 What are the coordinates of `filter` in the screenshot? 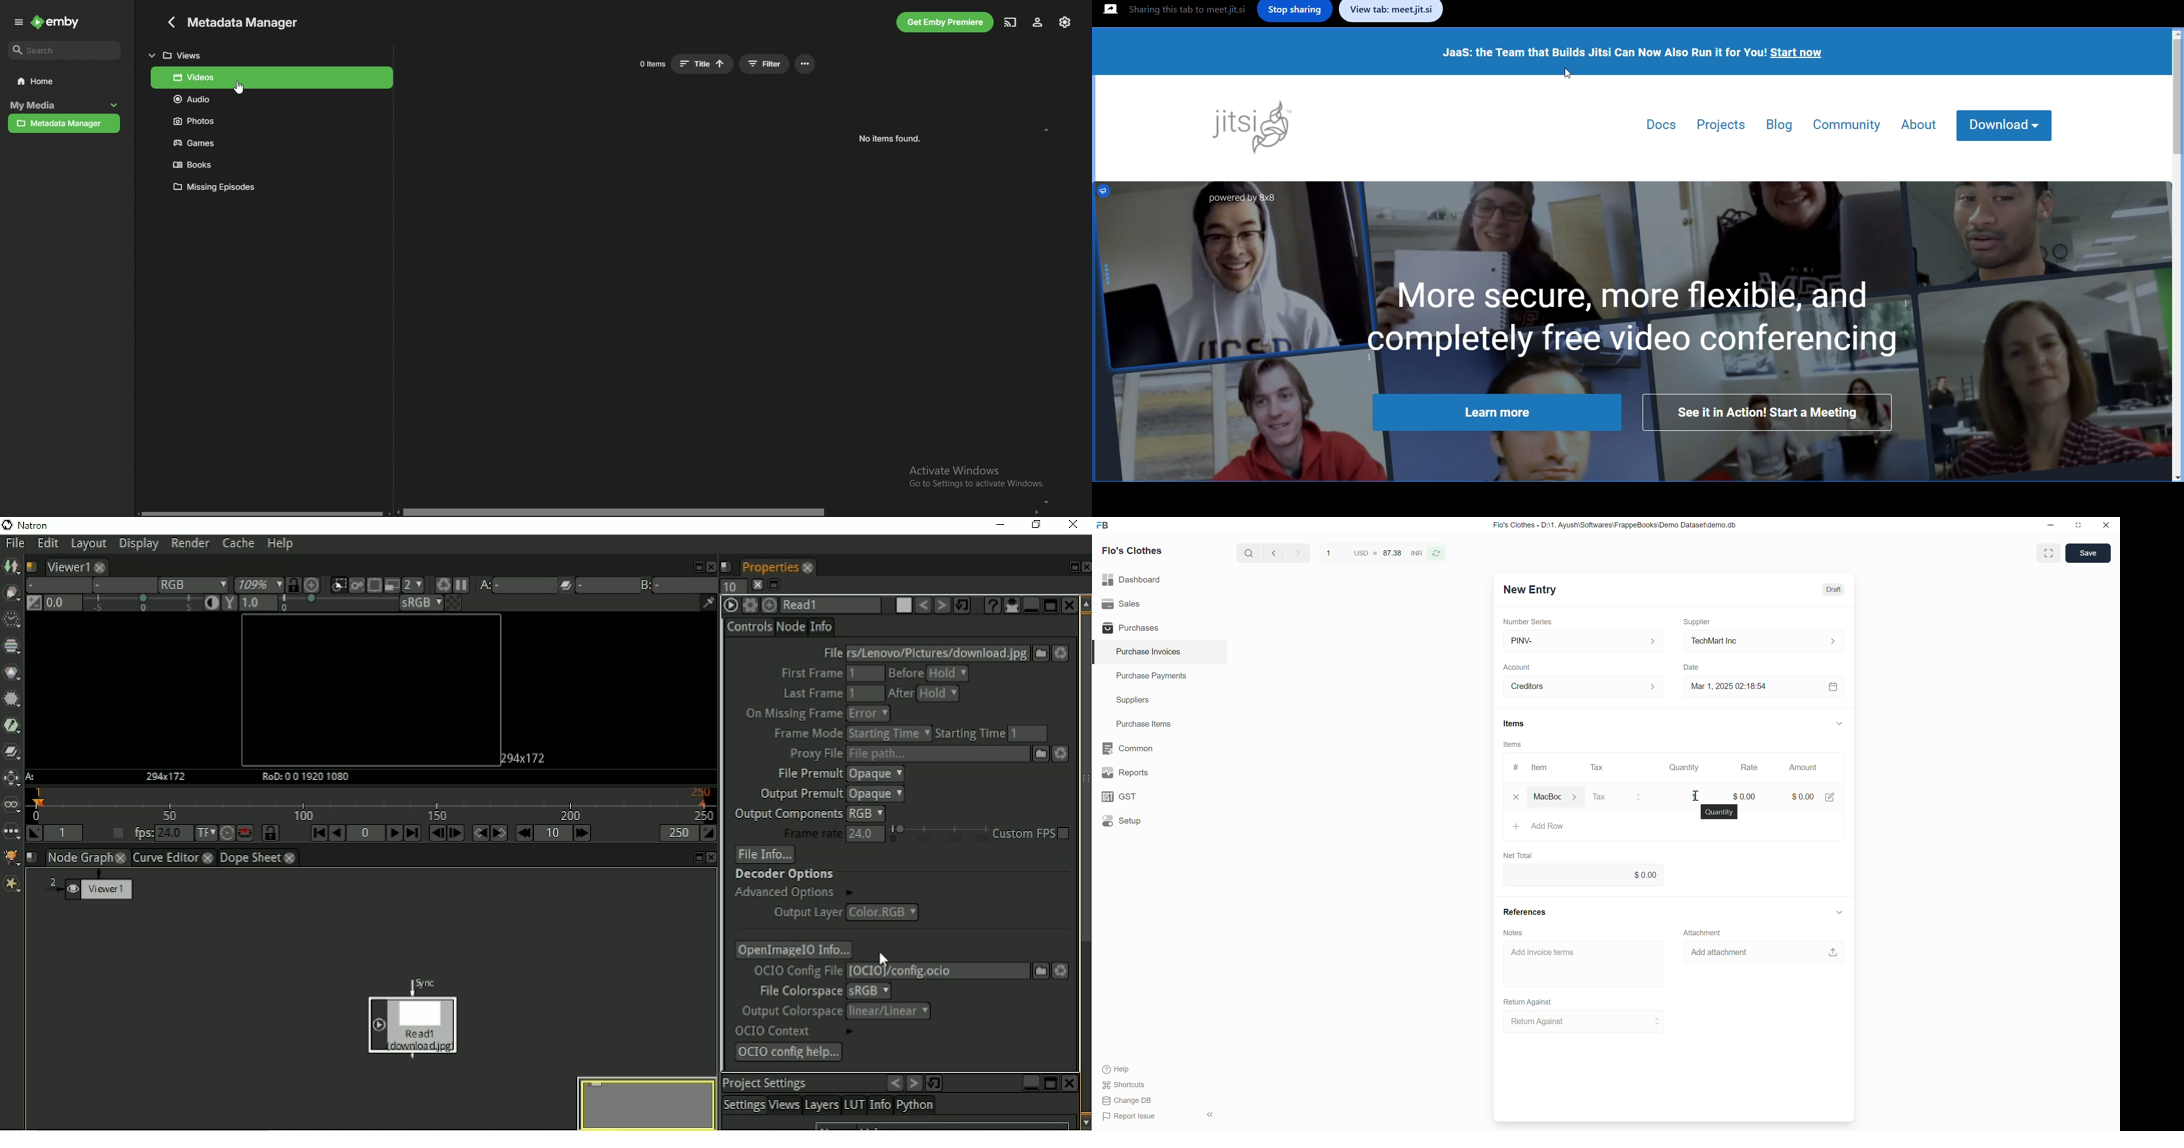 It's located at (764, 65).